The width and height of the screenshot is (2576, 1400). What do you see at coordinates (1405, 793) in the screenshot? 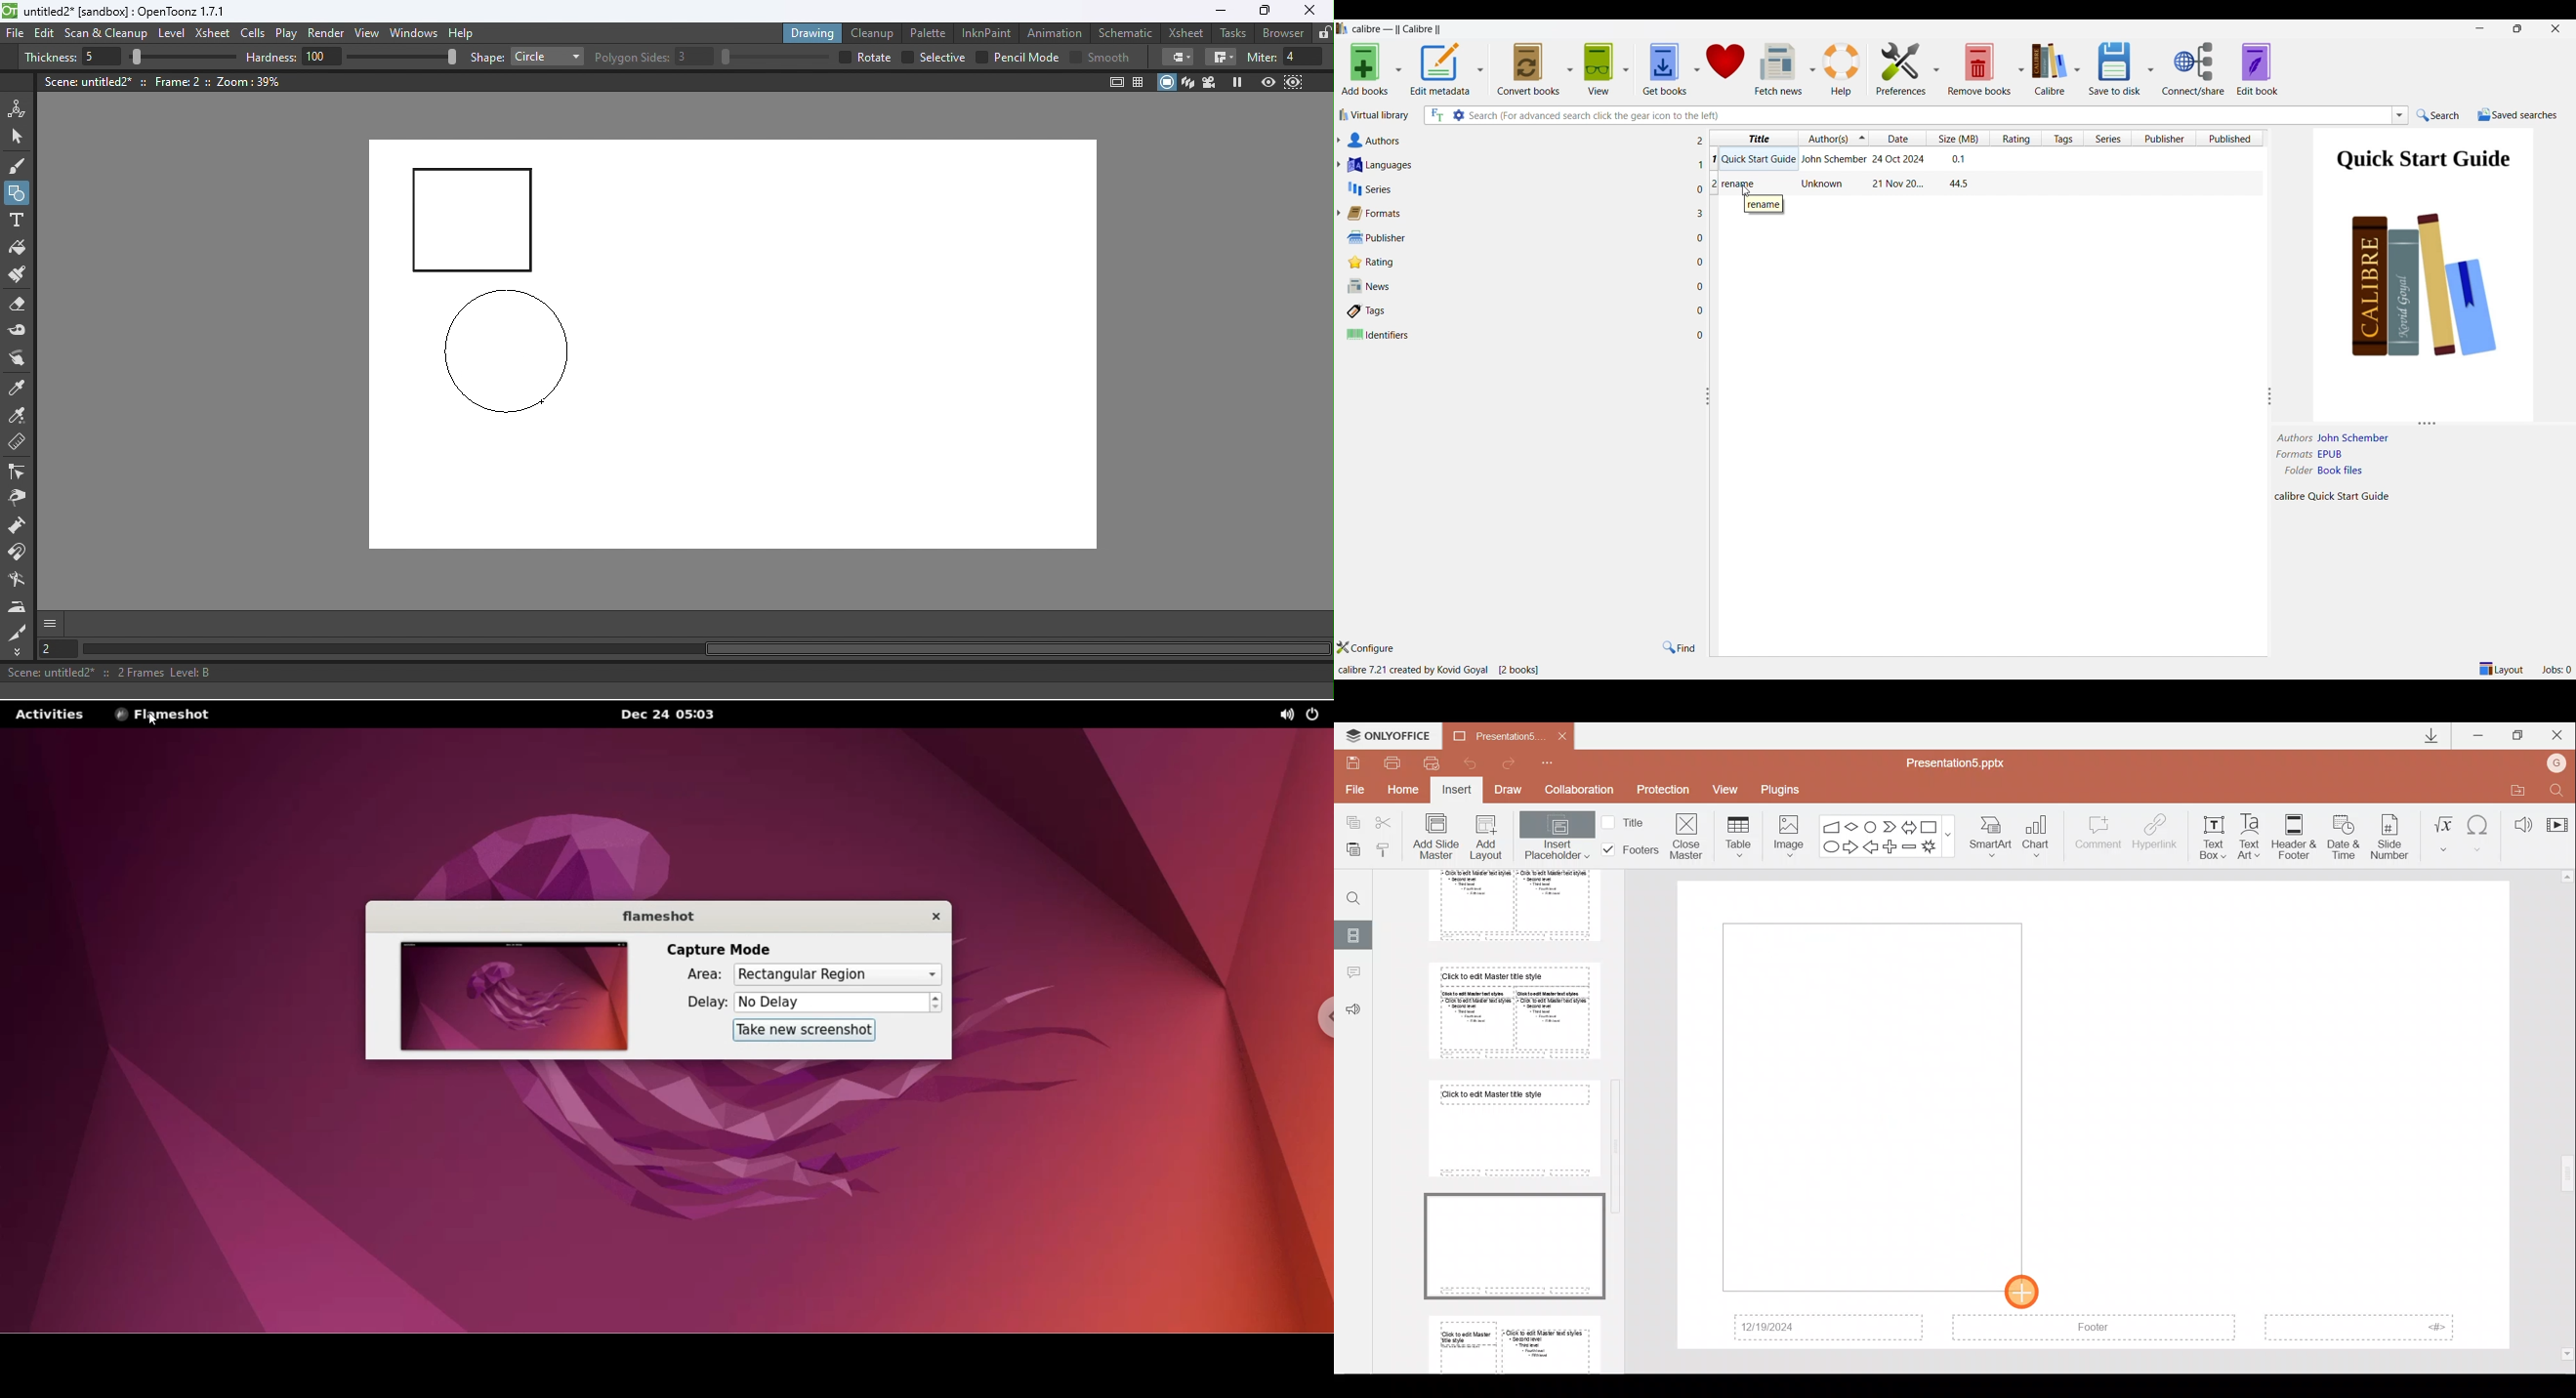
I see `Home` at bounding box center [1405, 793].